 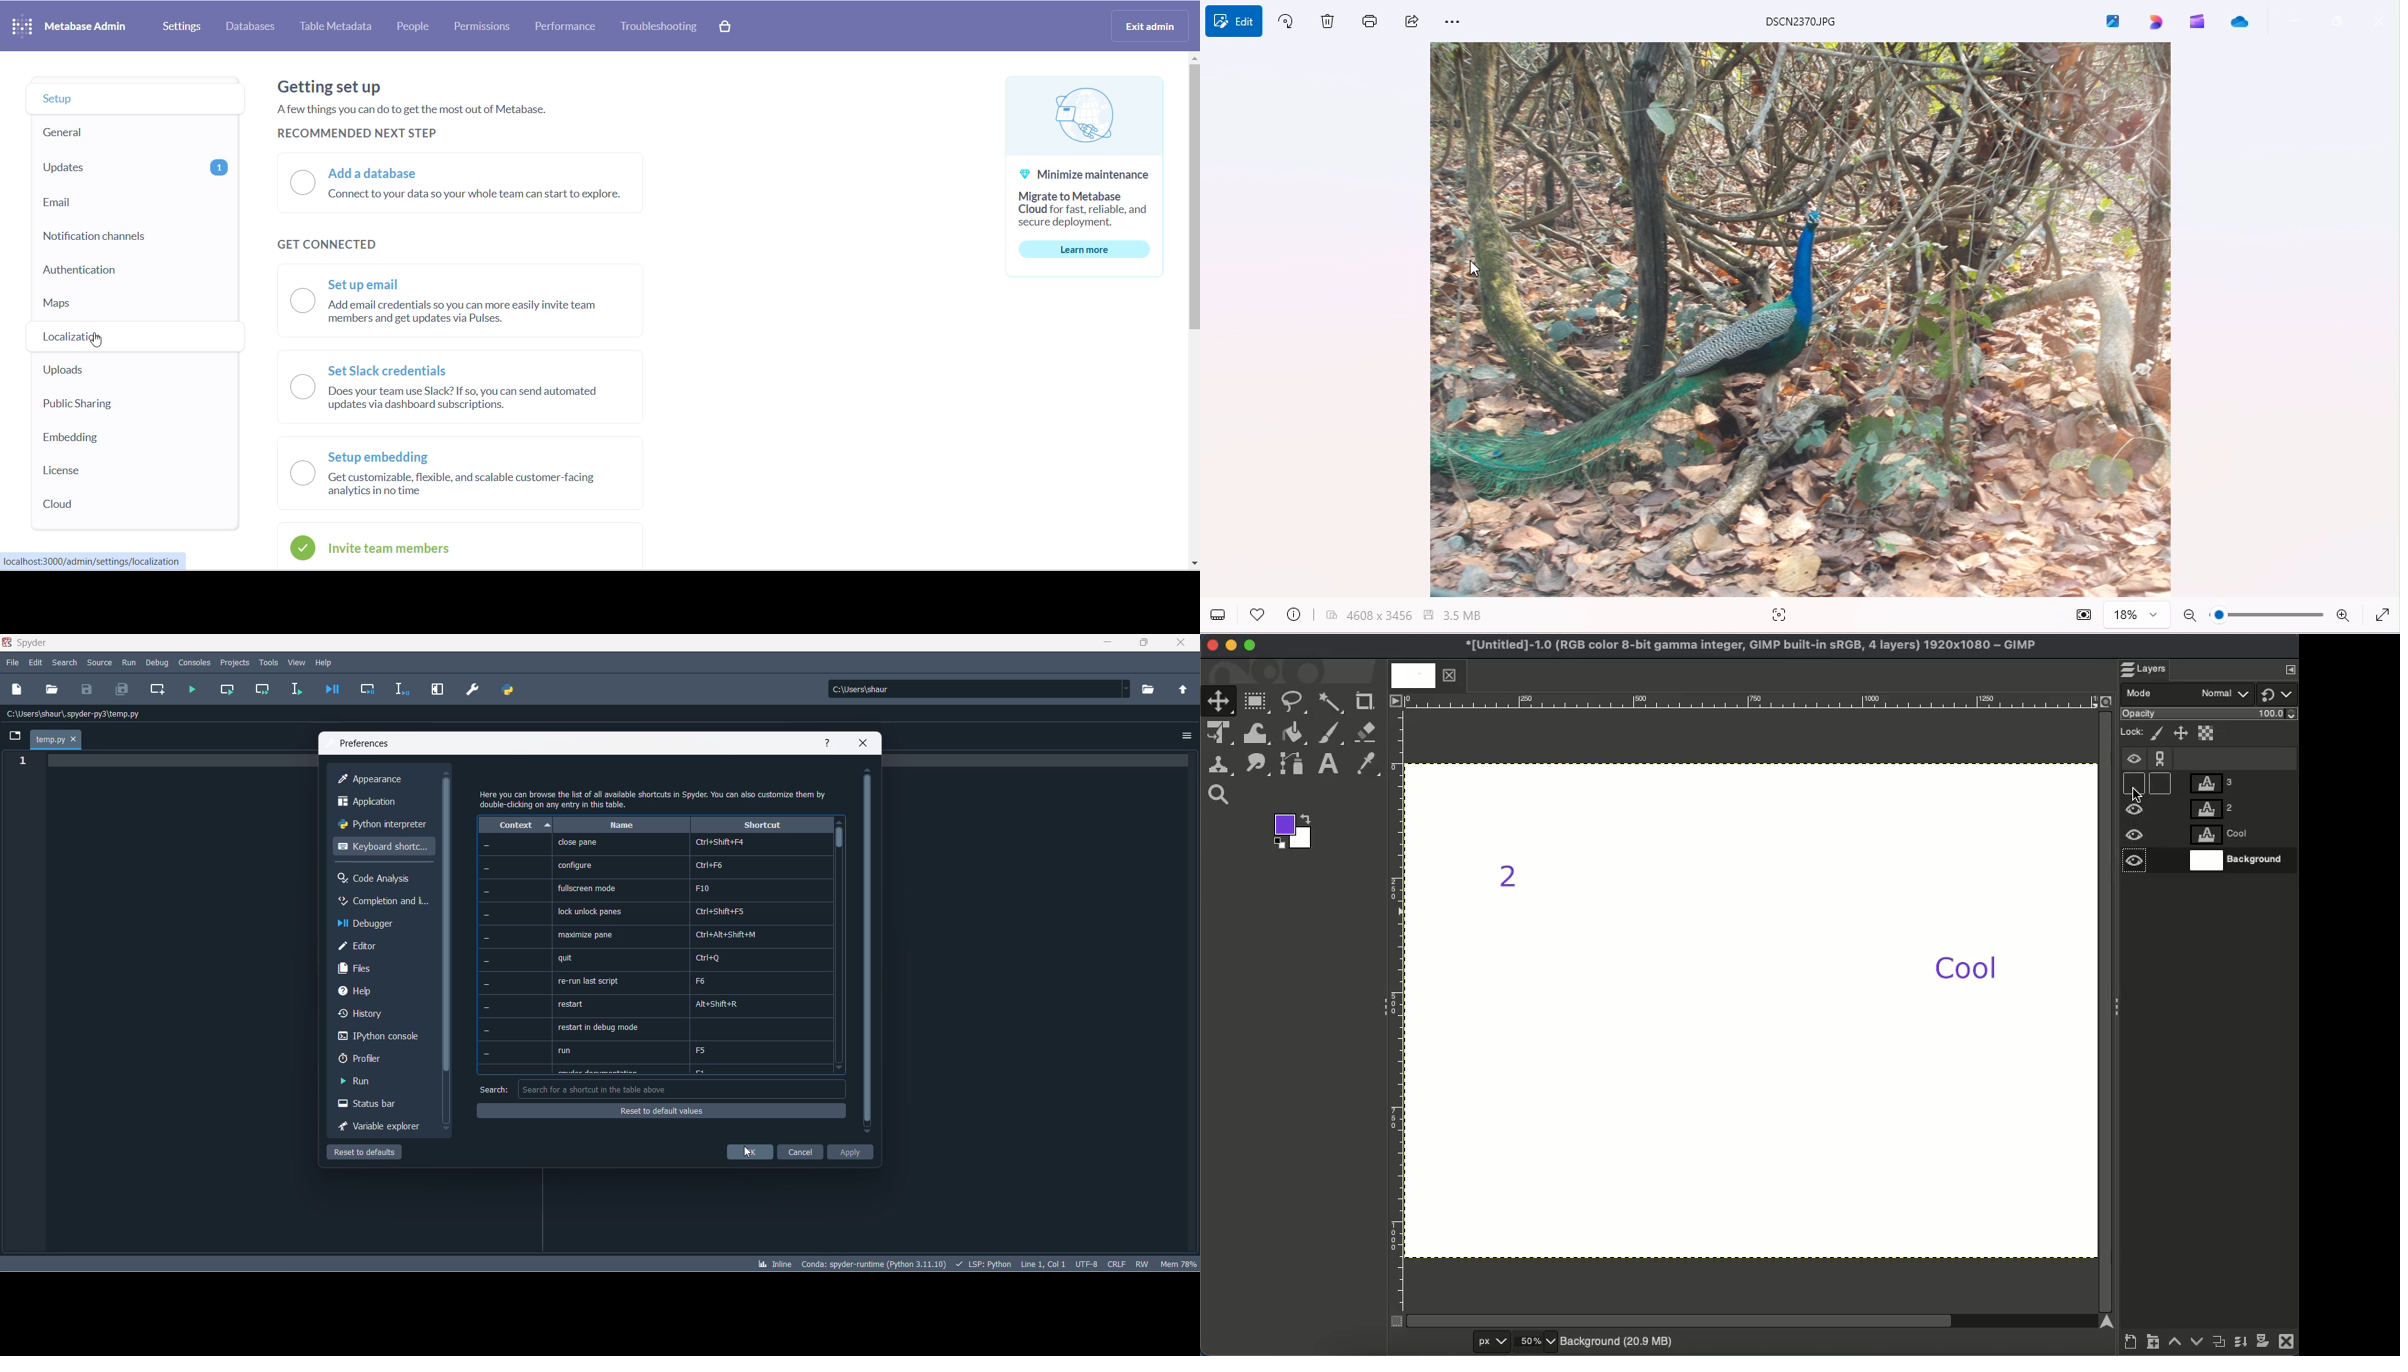 What do you see at coordinates (1804, 320) in the screenshot?
I see `image of peacock` at bounding box center [1804, 320].